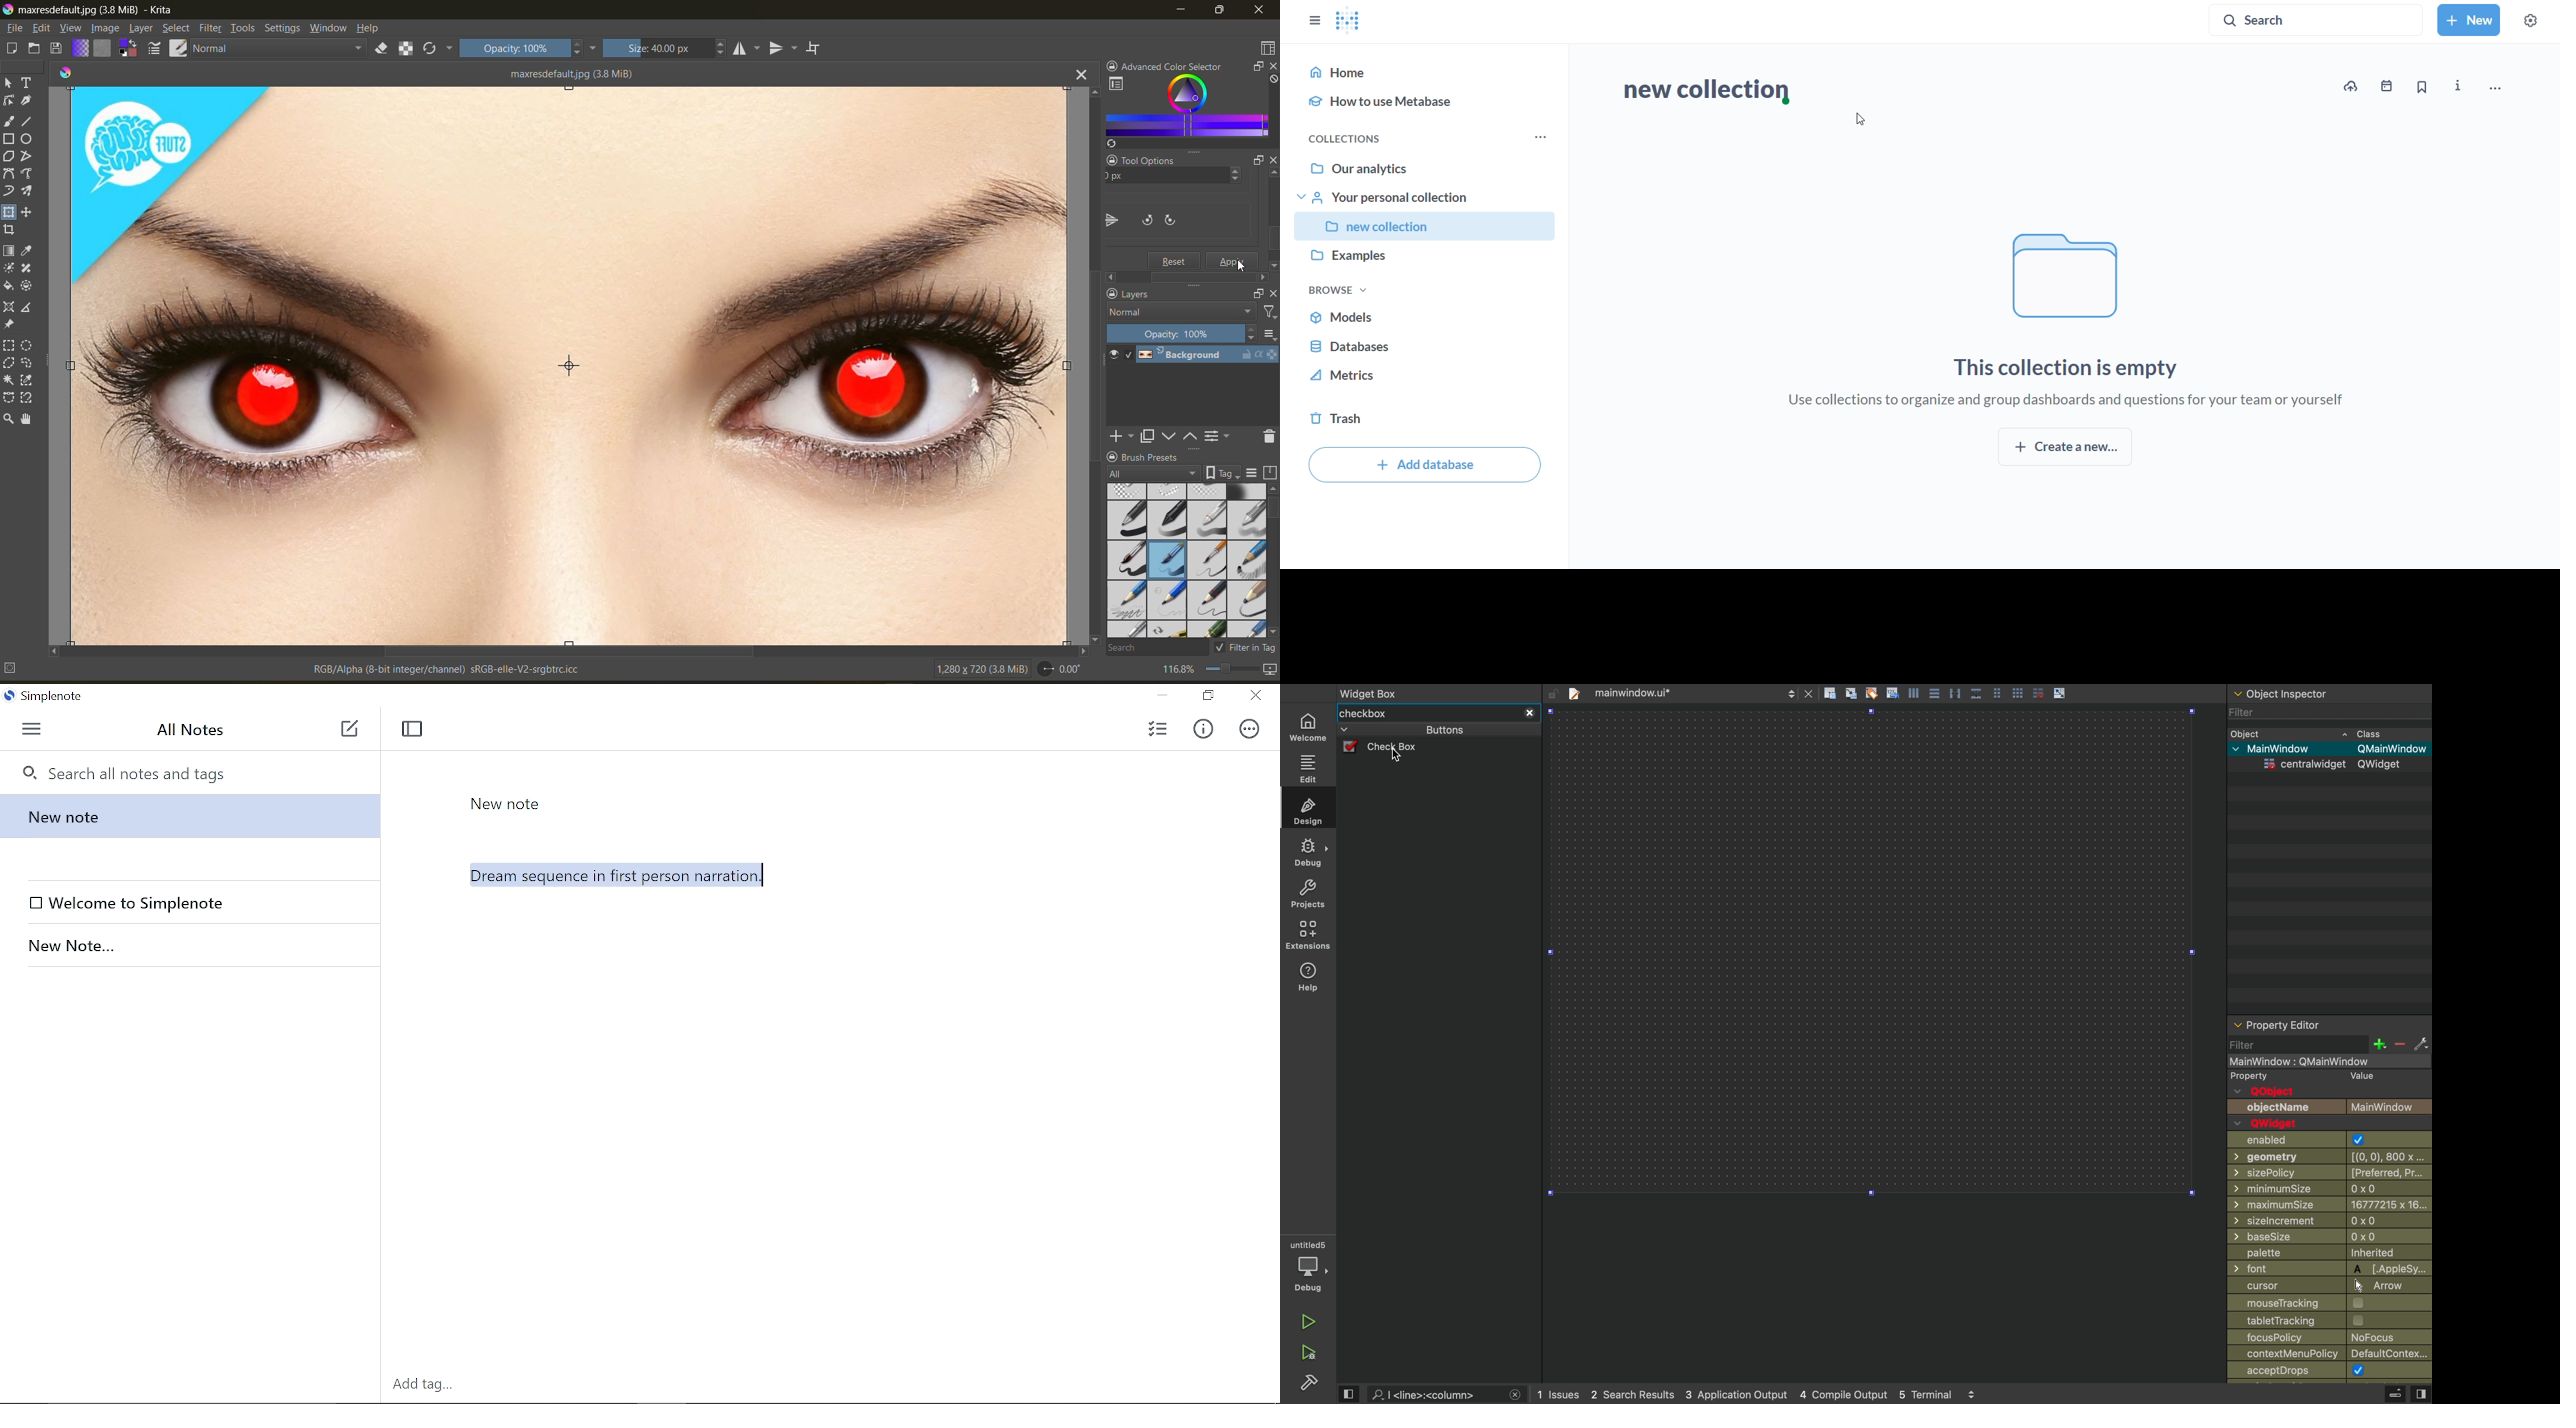 The image size is (2576, 1428). What do you see at coordinates (1268, 669) in the screenshot?
I see `map the canvas` at bounding box center [1268, 669].